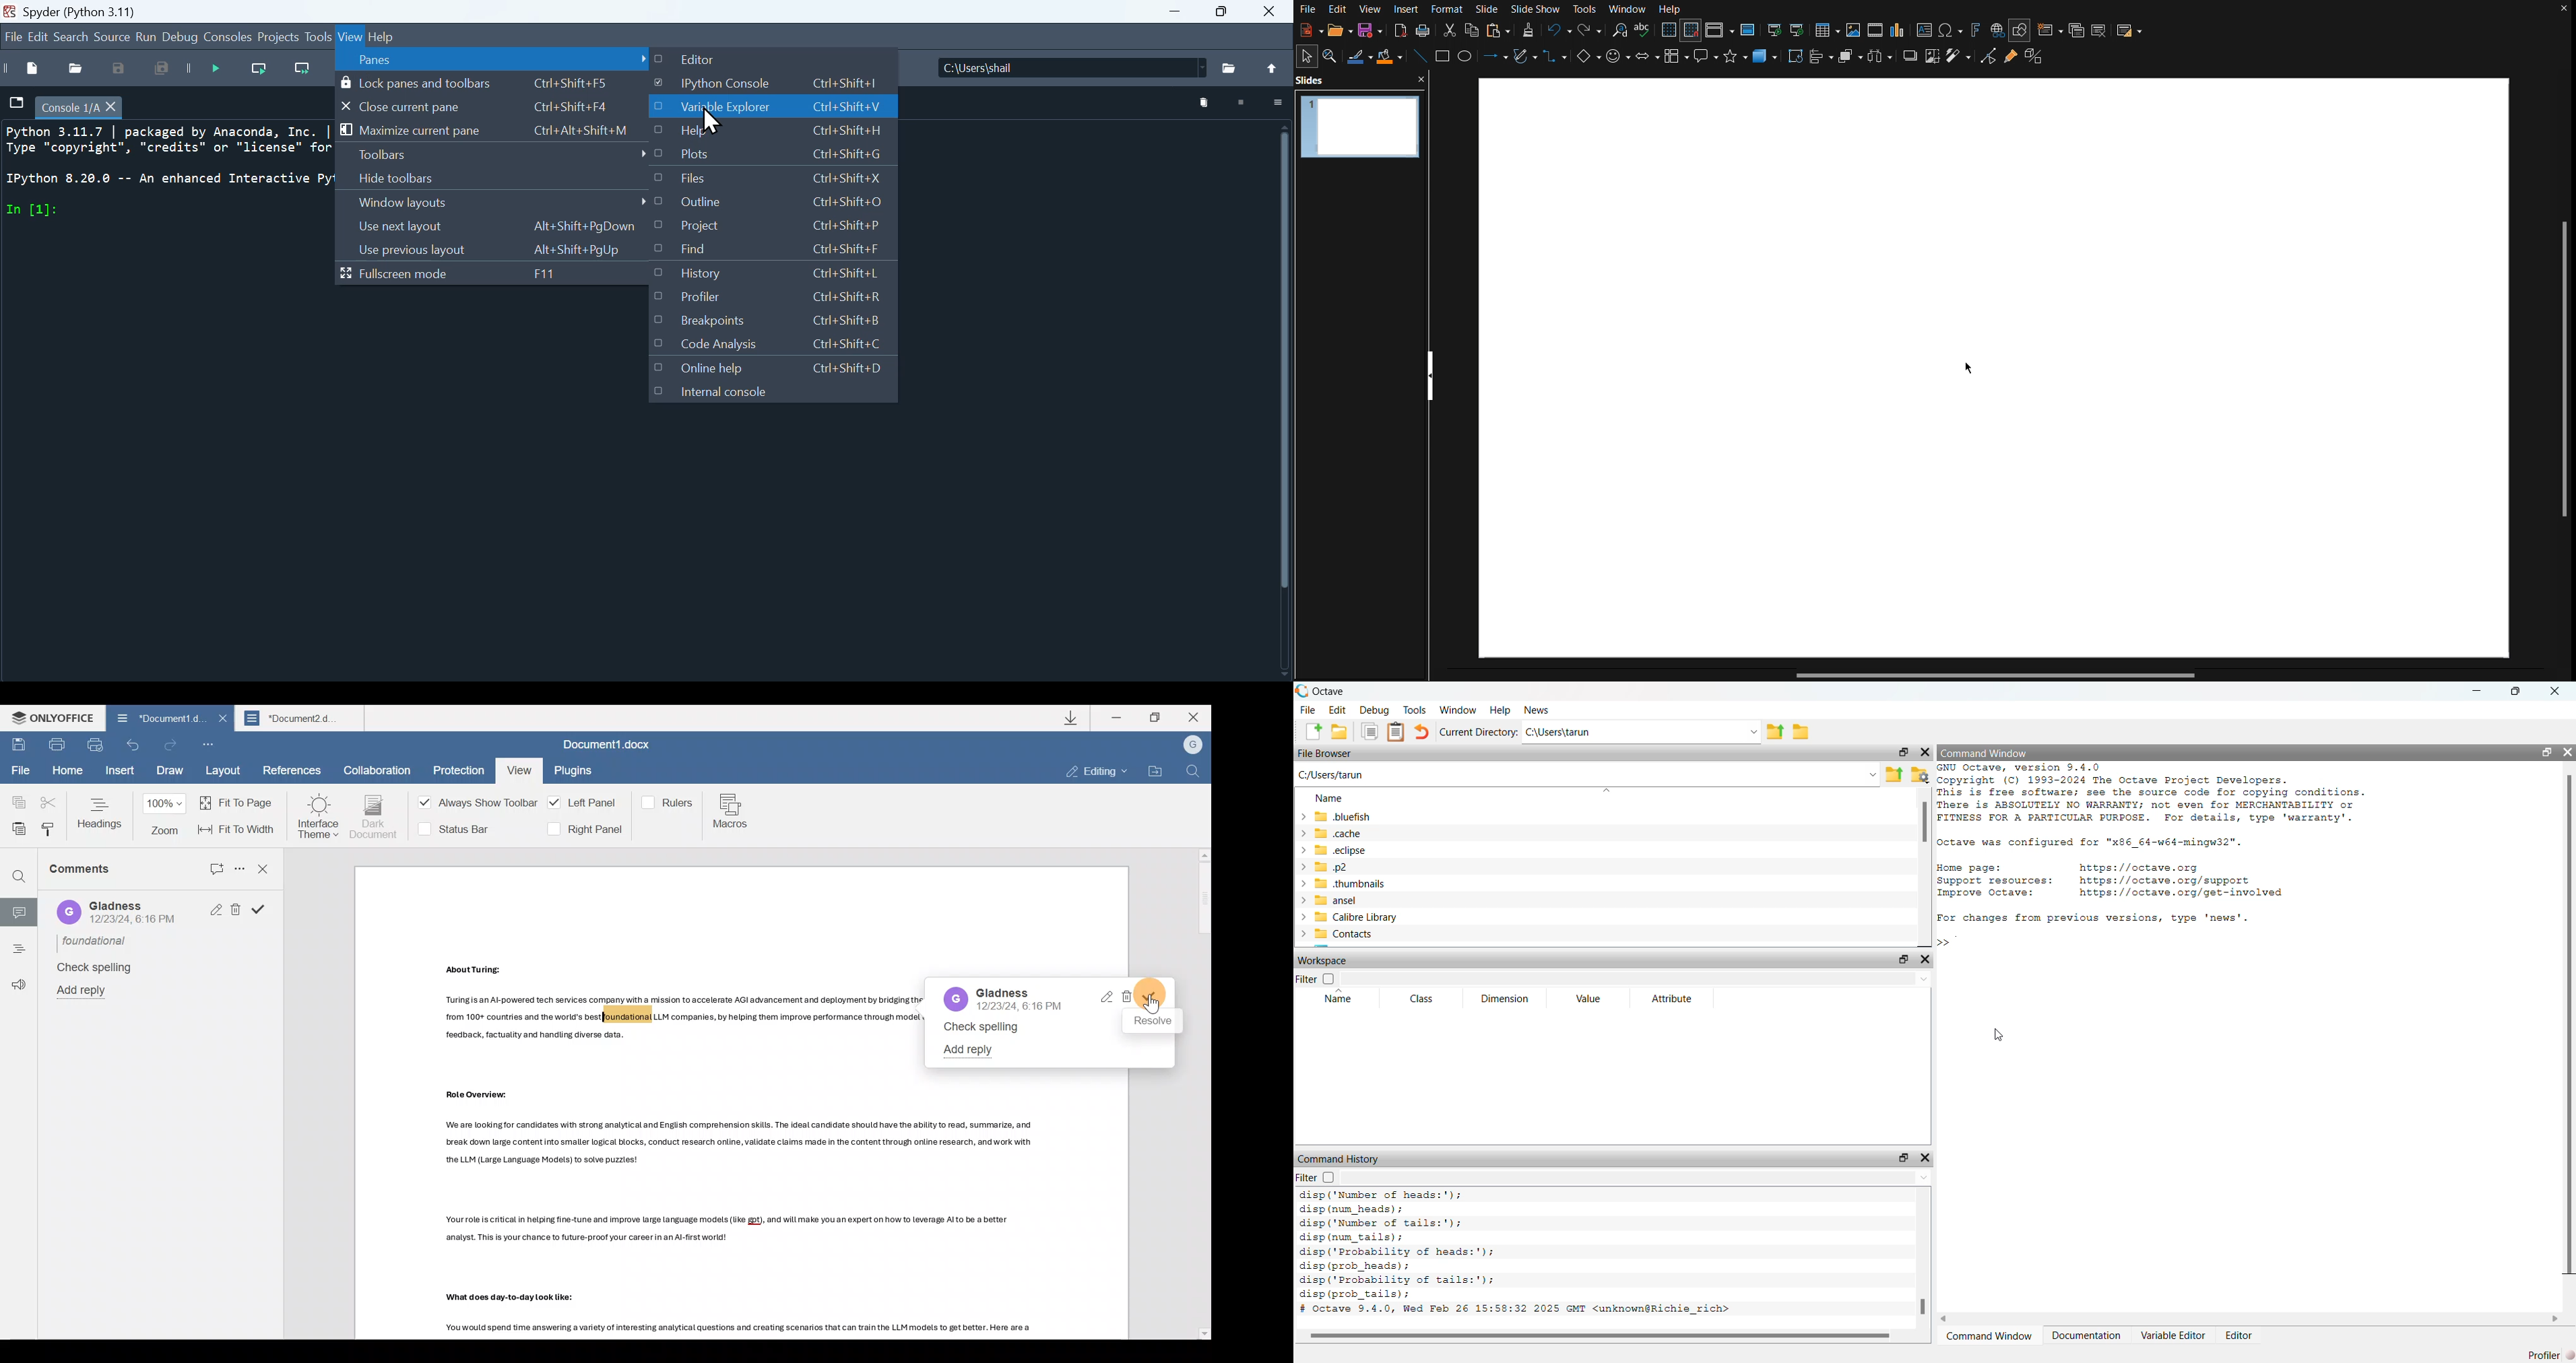 The image size is (2576, 1372). Describe the element at coordinates (1358, 124) in the screenshot. I see `Slide 1` at that location.